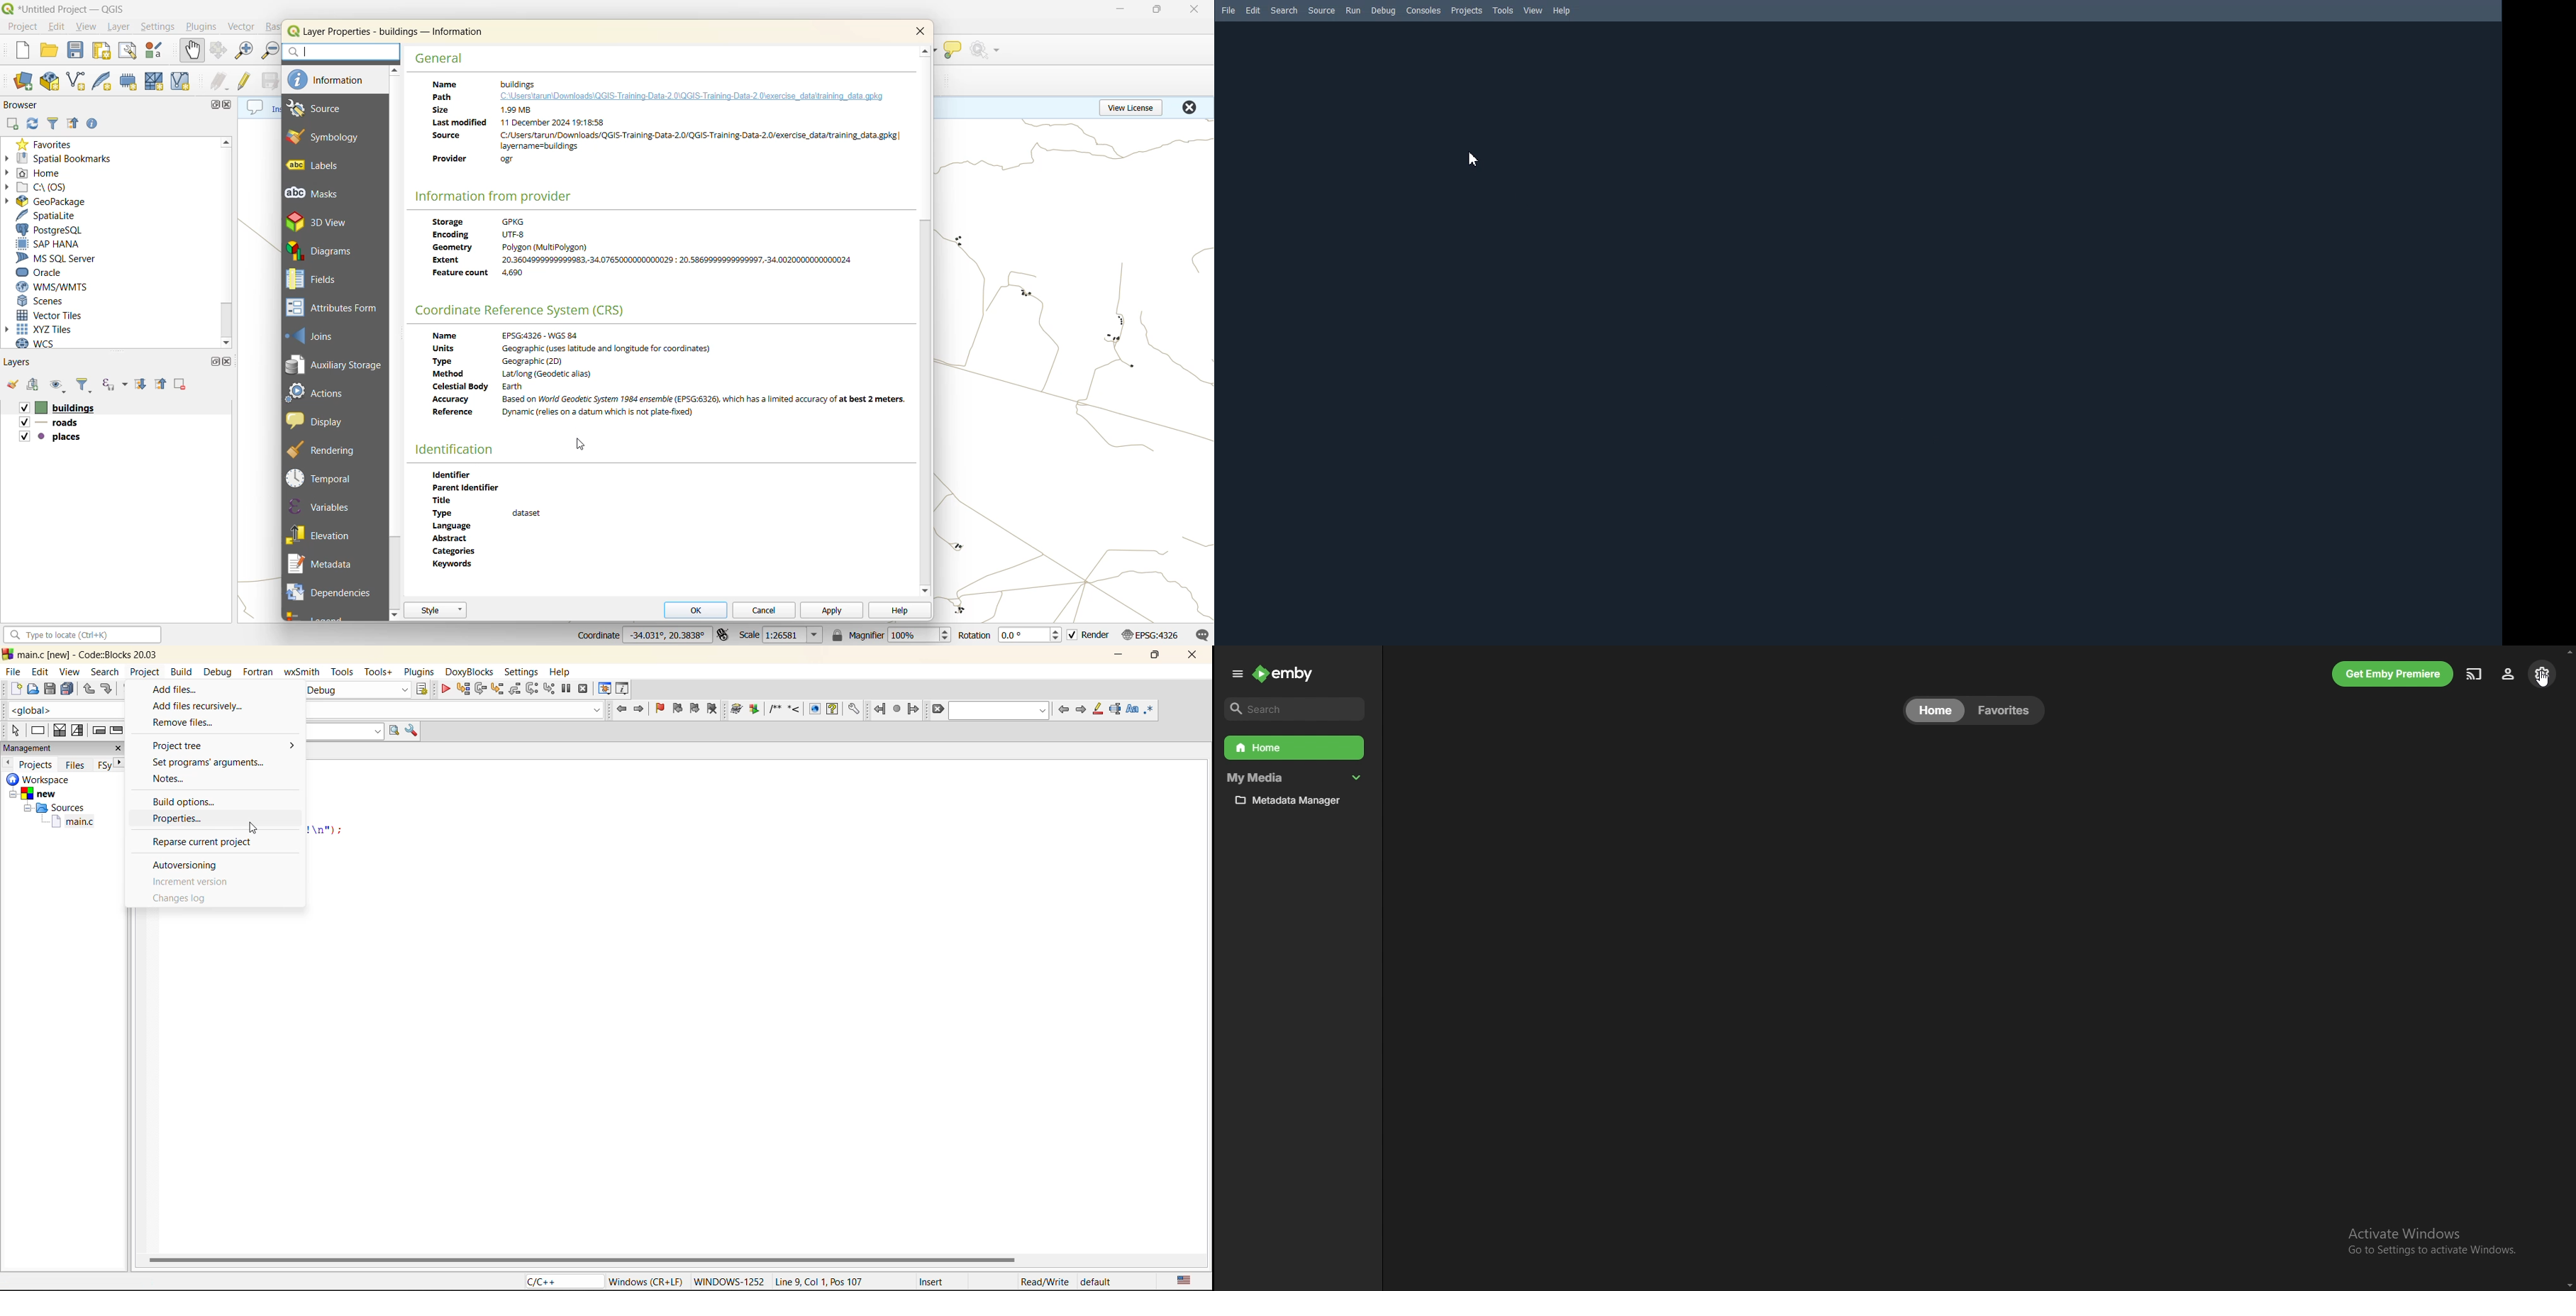 The width and height of the screenshot is (2576, 1316). What do you see at coordinates (172, 779) in the screenshot?
I see `notes` at bounding box center [172, 779].